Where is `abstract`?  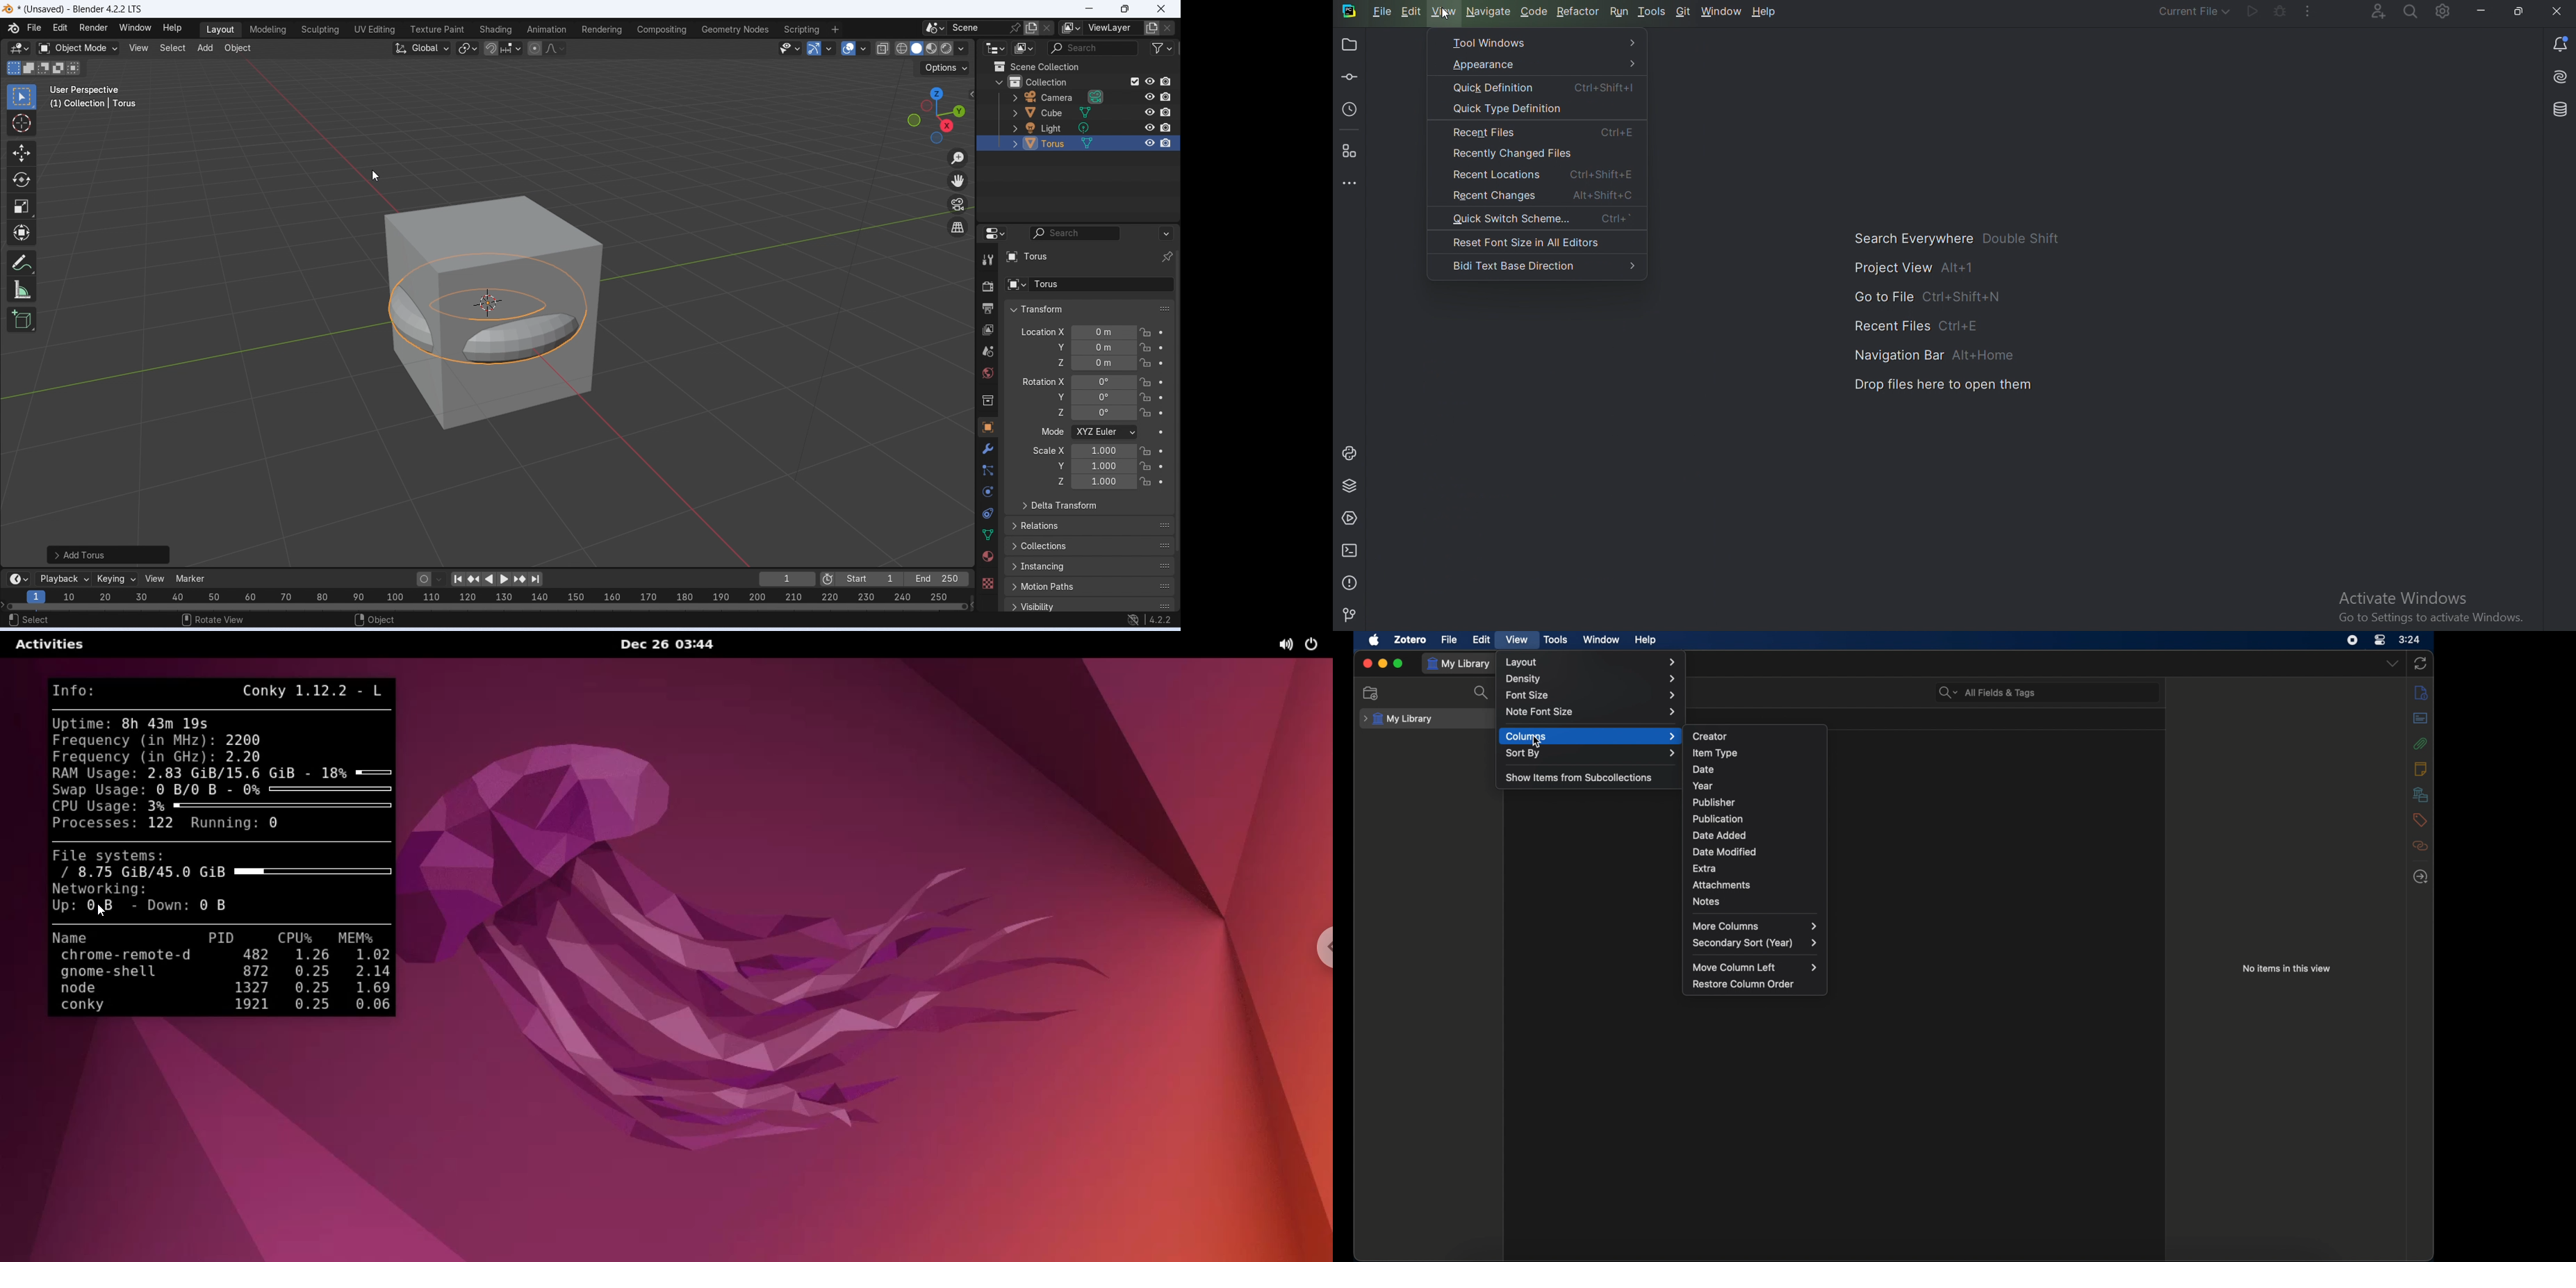 abstract is located at coordinates (2421, 717).